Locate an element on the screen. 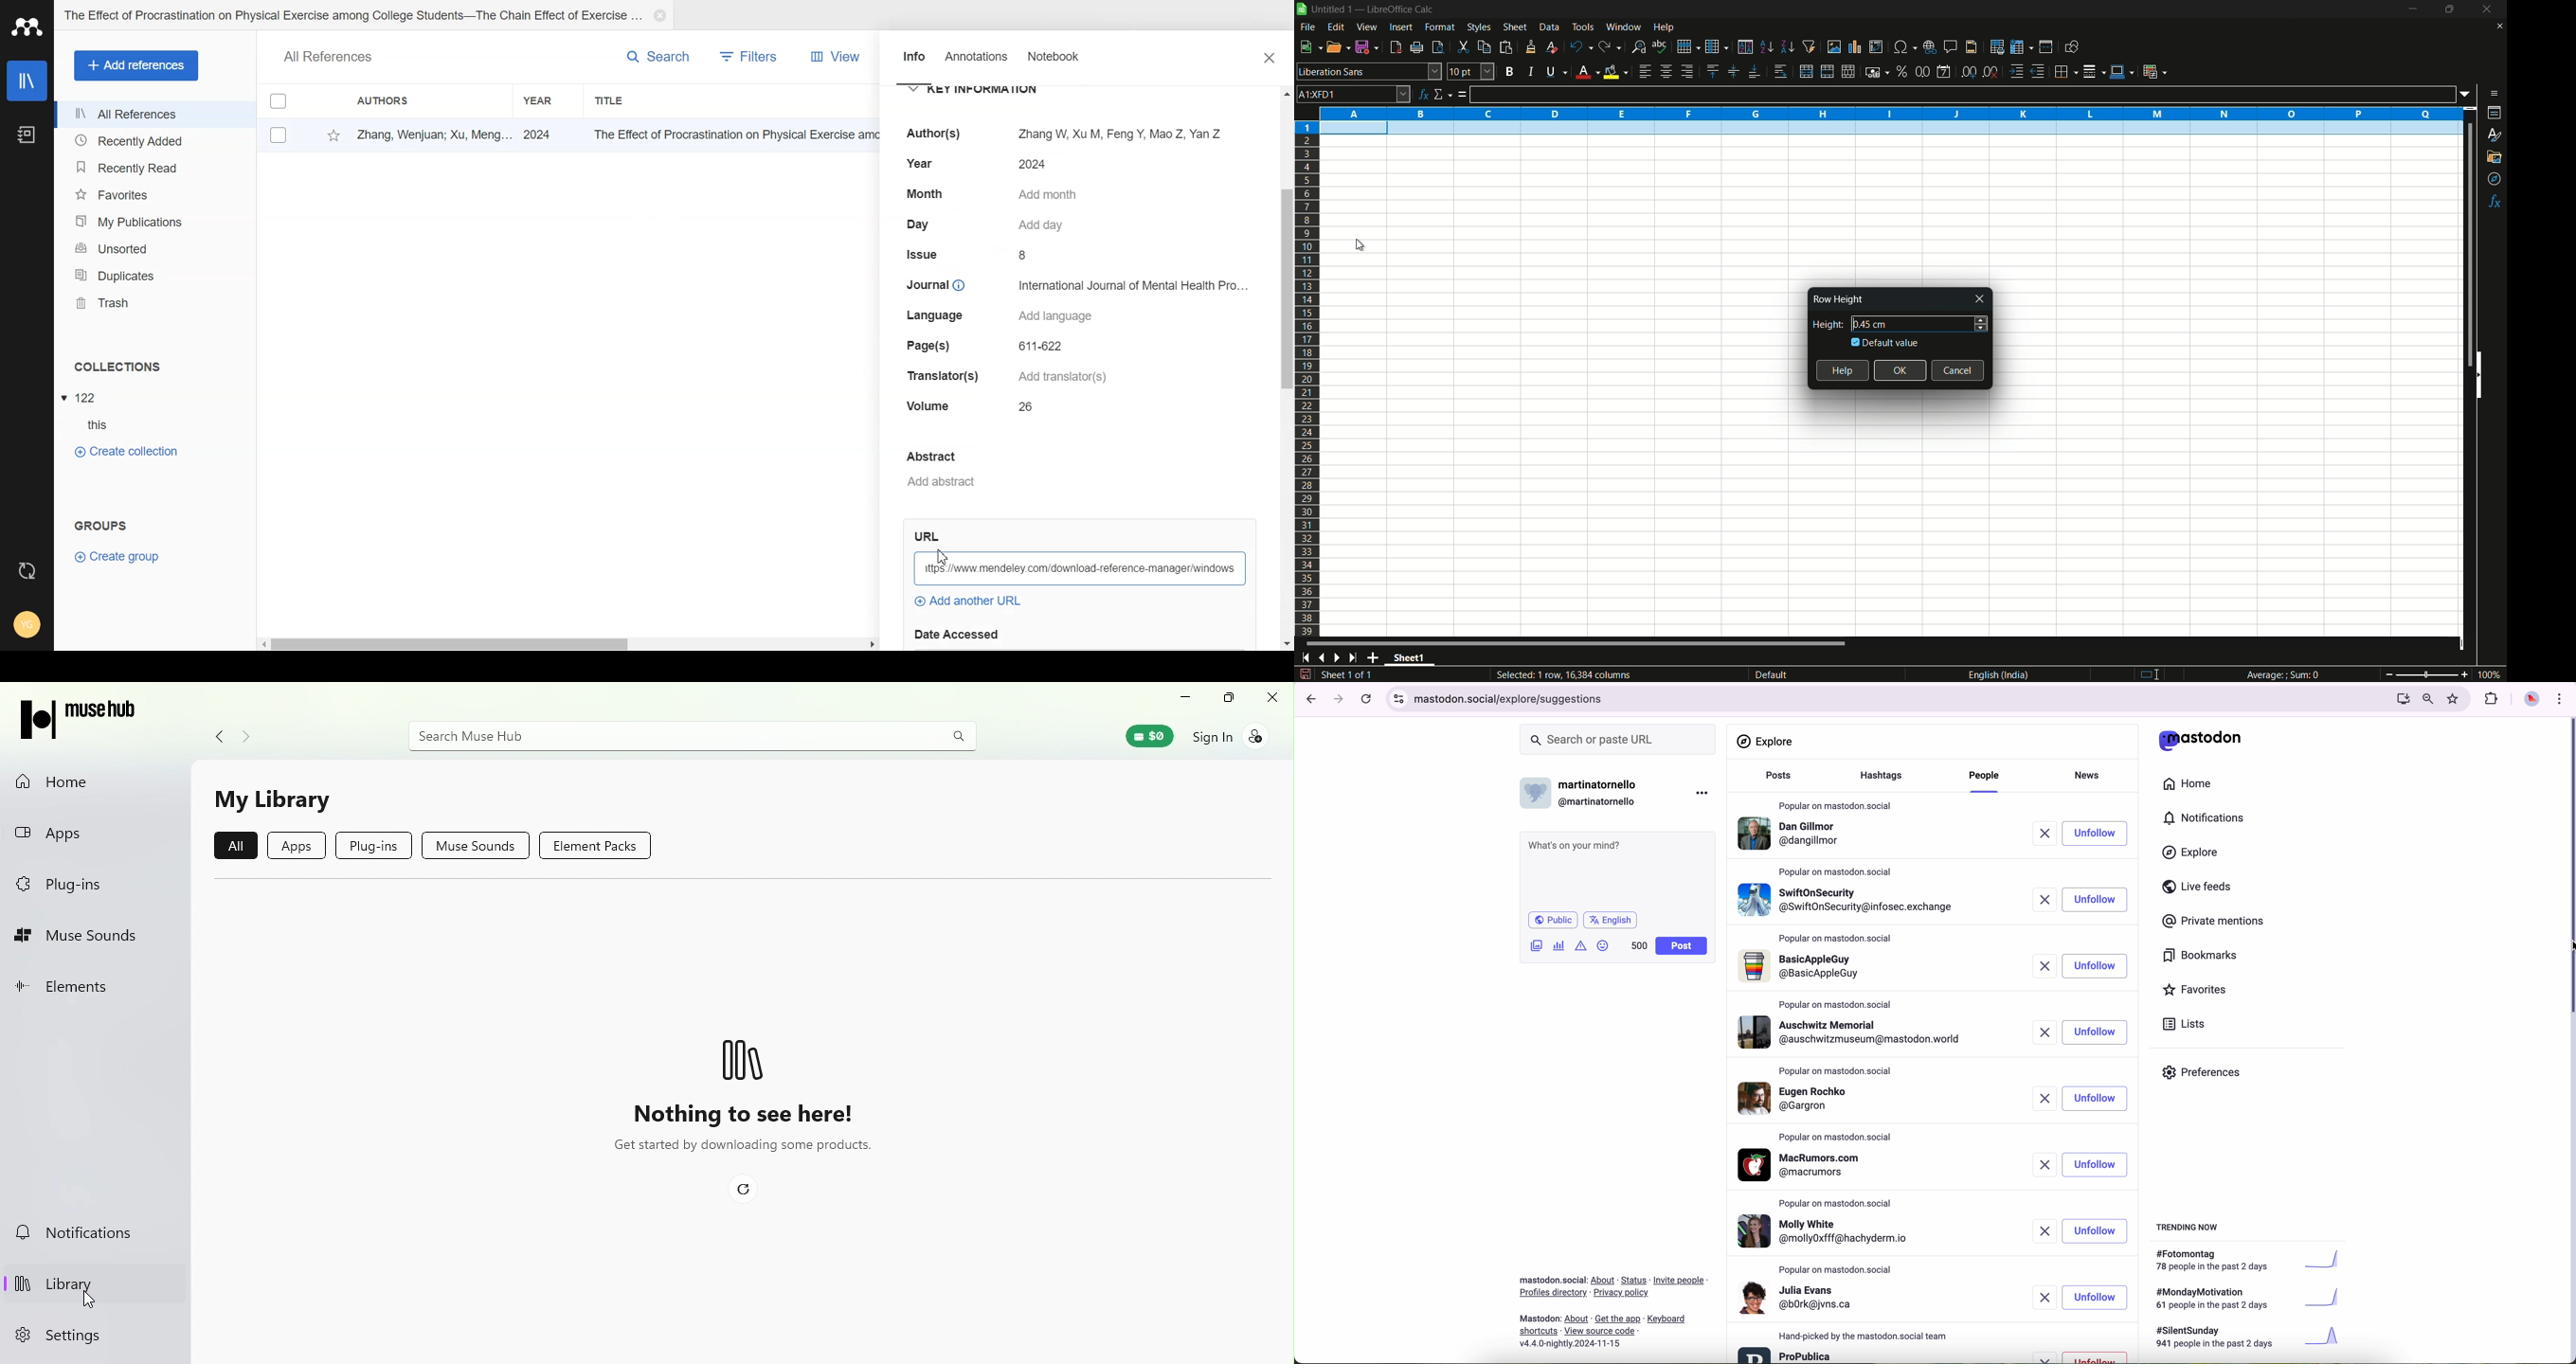 The width and height of the screenshot is (2576, 1372). merge and center is located at coordinates (1825, 71).